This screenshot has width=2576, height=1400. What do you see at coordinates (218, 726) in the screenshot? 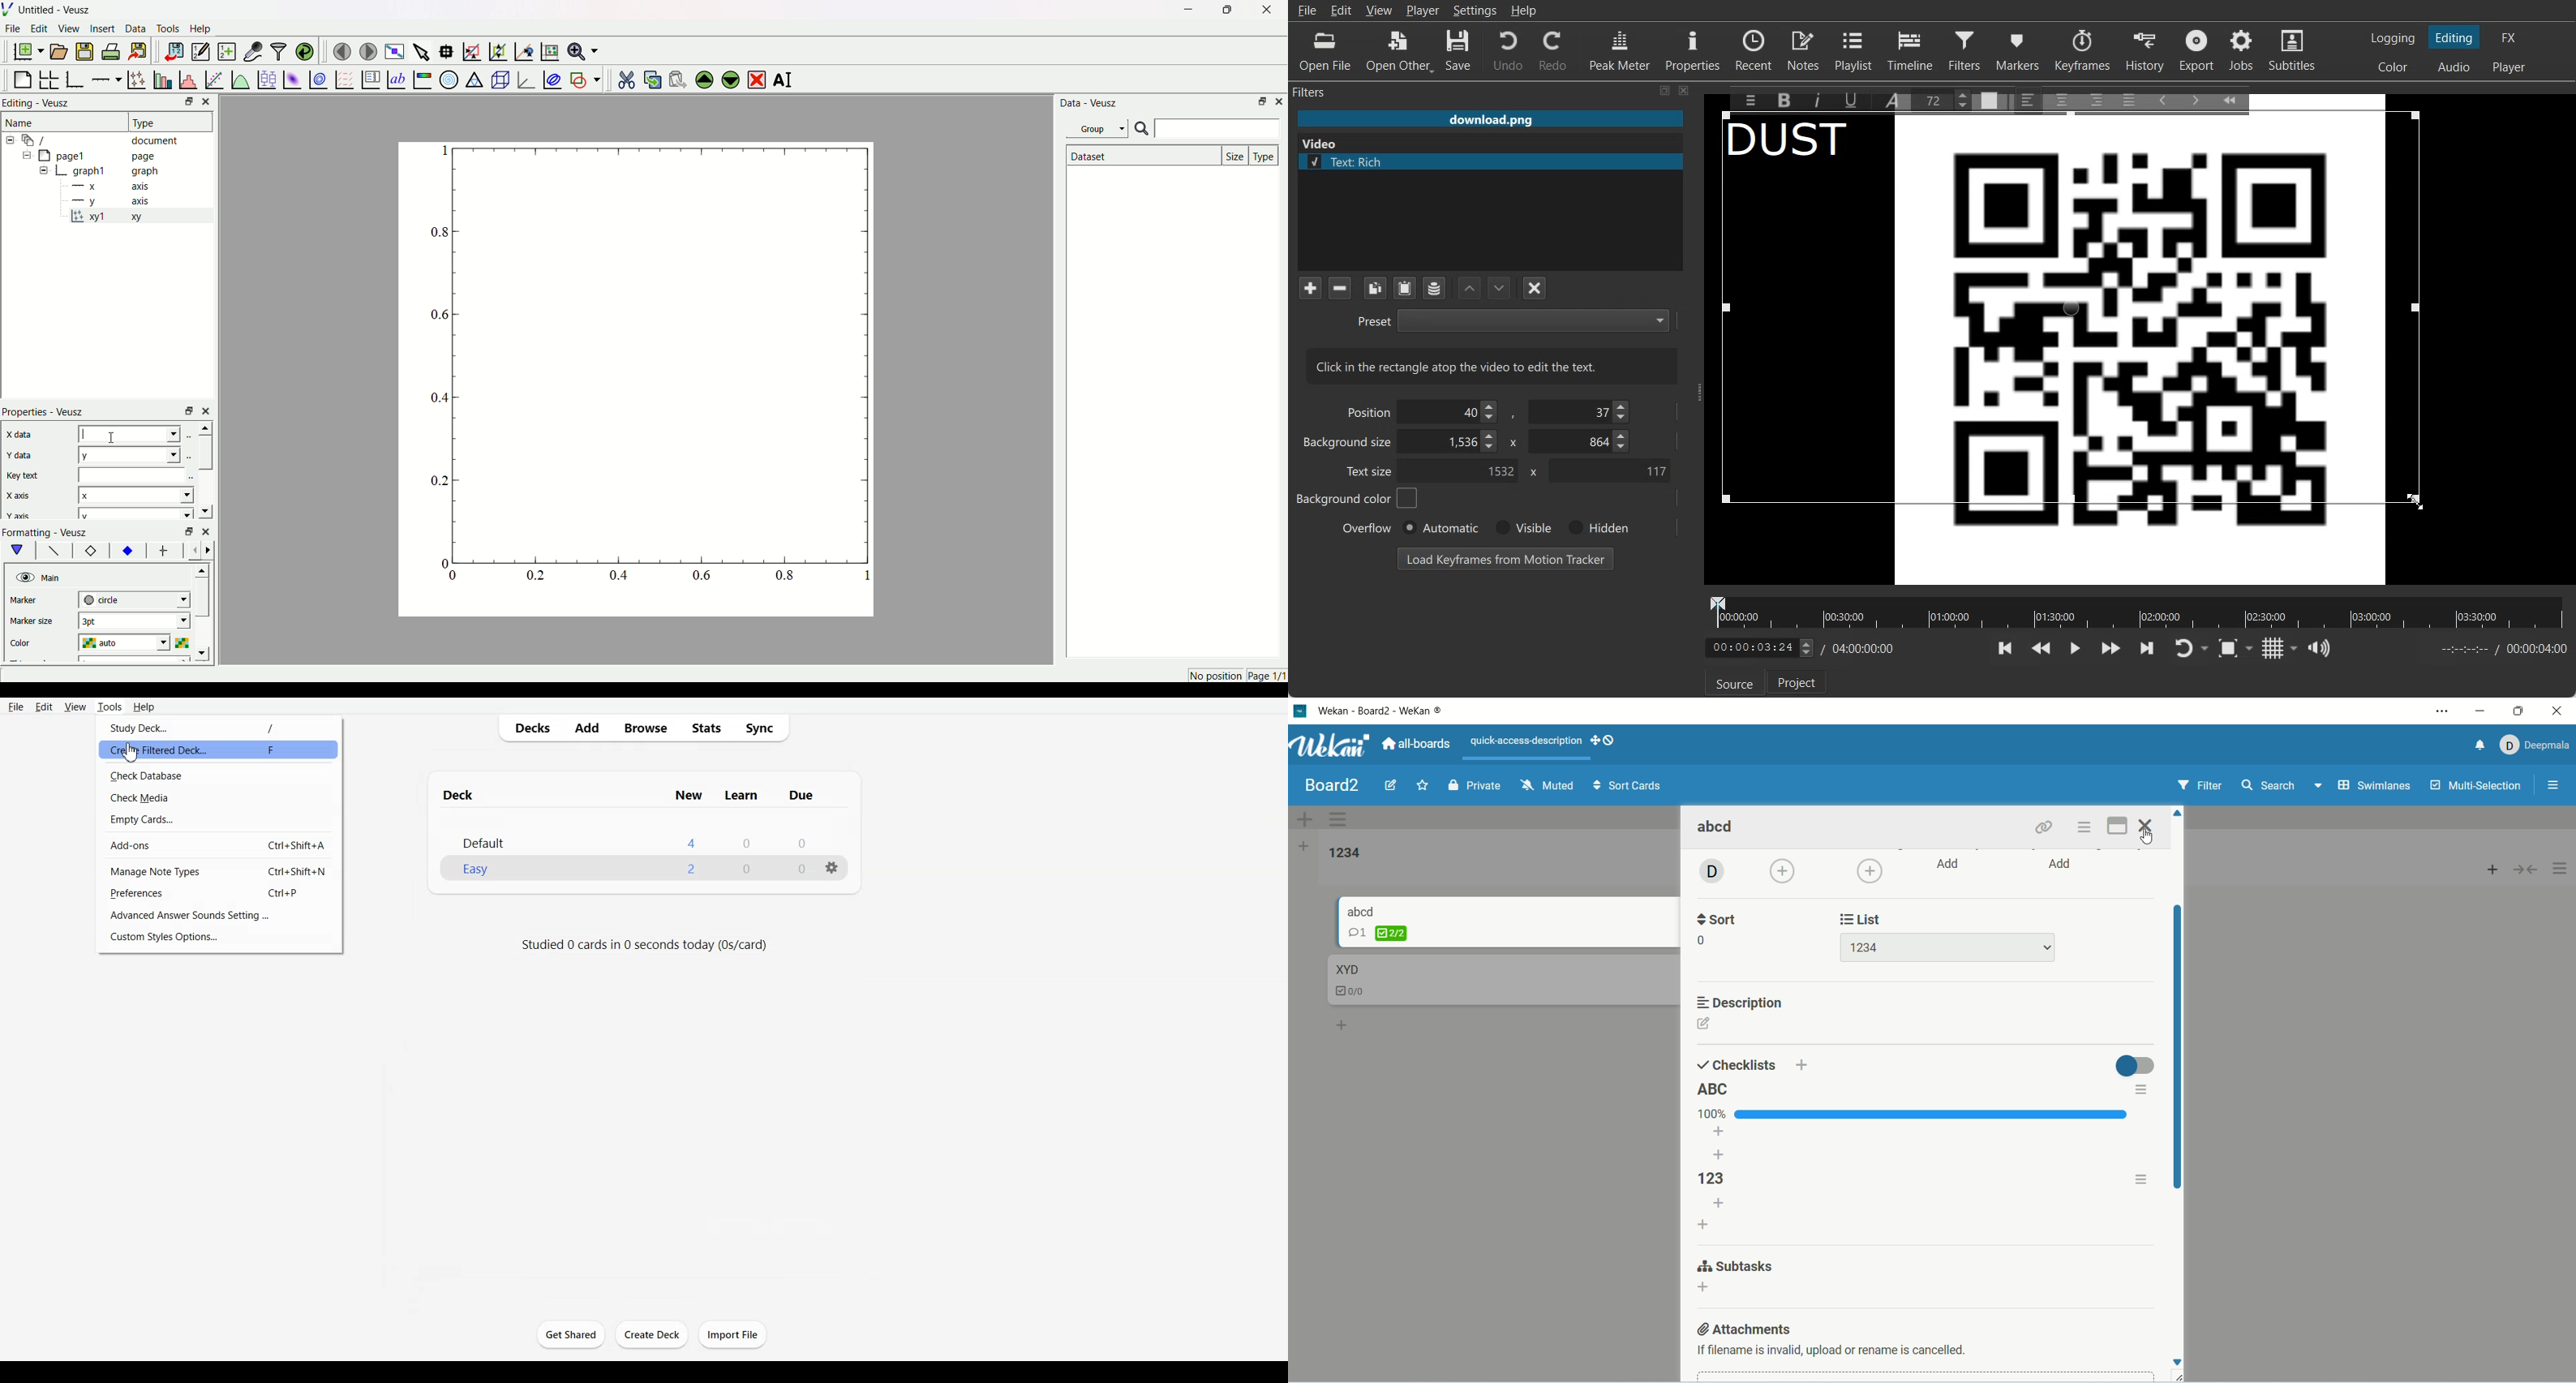
I see `Study Deck` at bounding box center [218, 726].